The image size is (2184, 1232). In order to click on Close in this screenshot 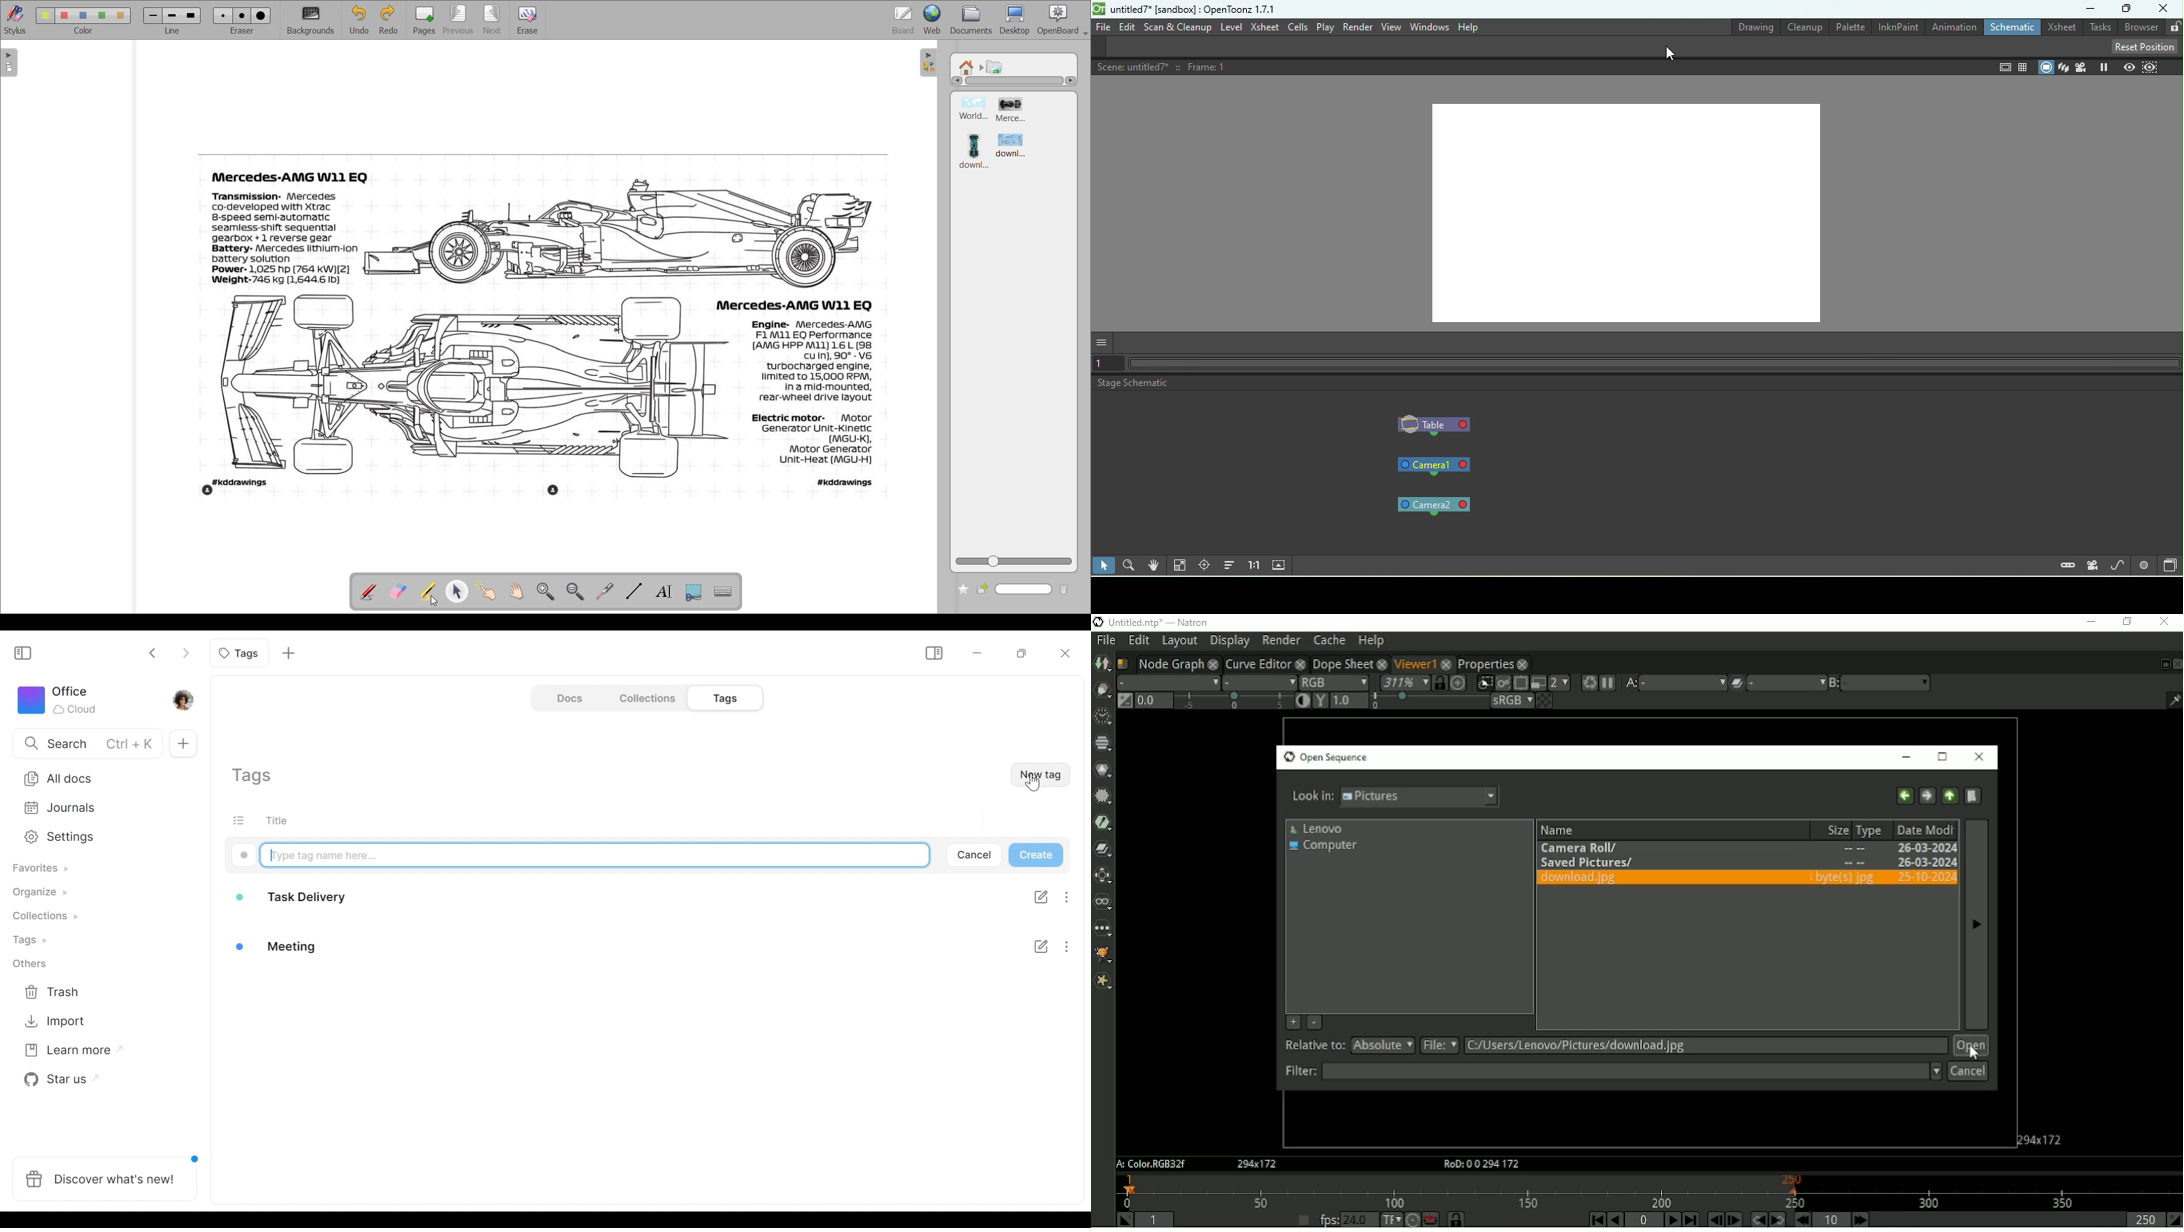, I will do `click(2165, 10)`.